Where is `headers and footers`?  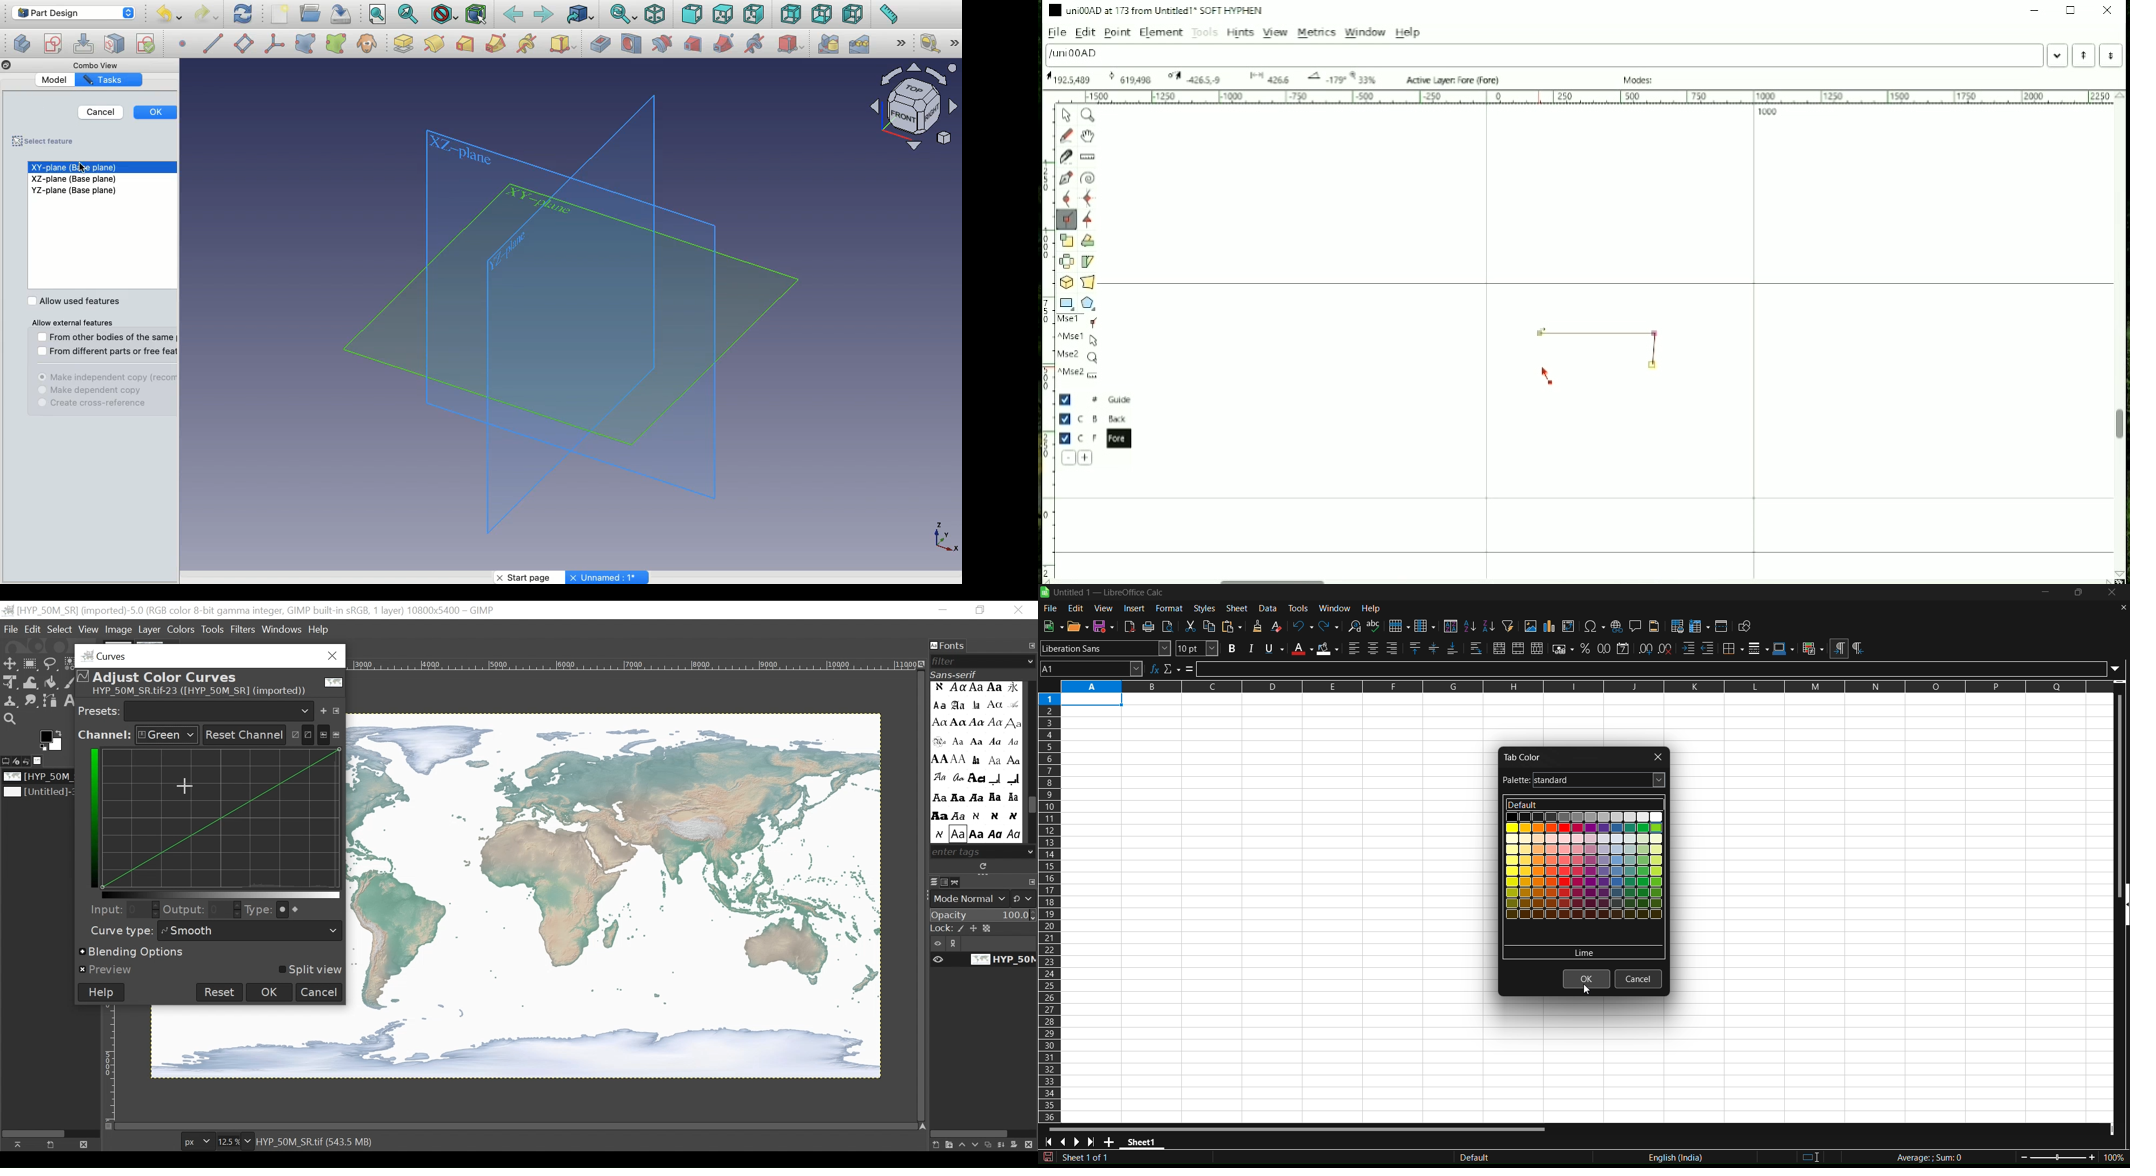
headers and footers is located at coordinates (1656, 626).